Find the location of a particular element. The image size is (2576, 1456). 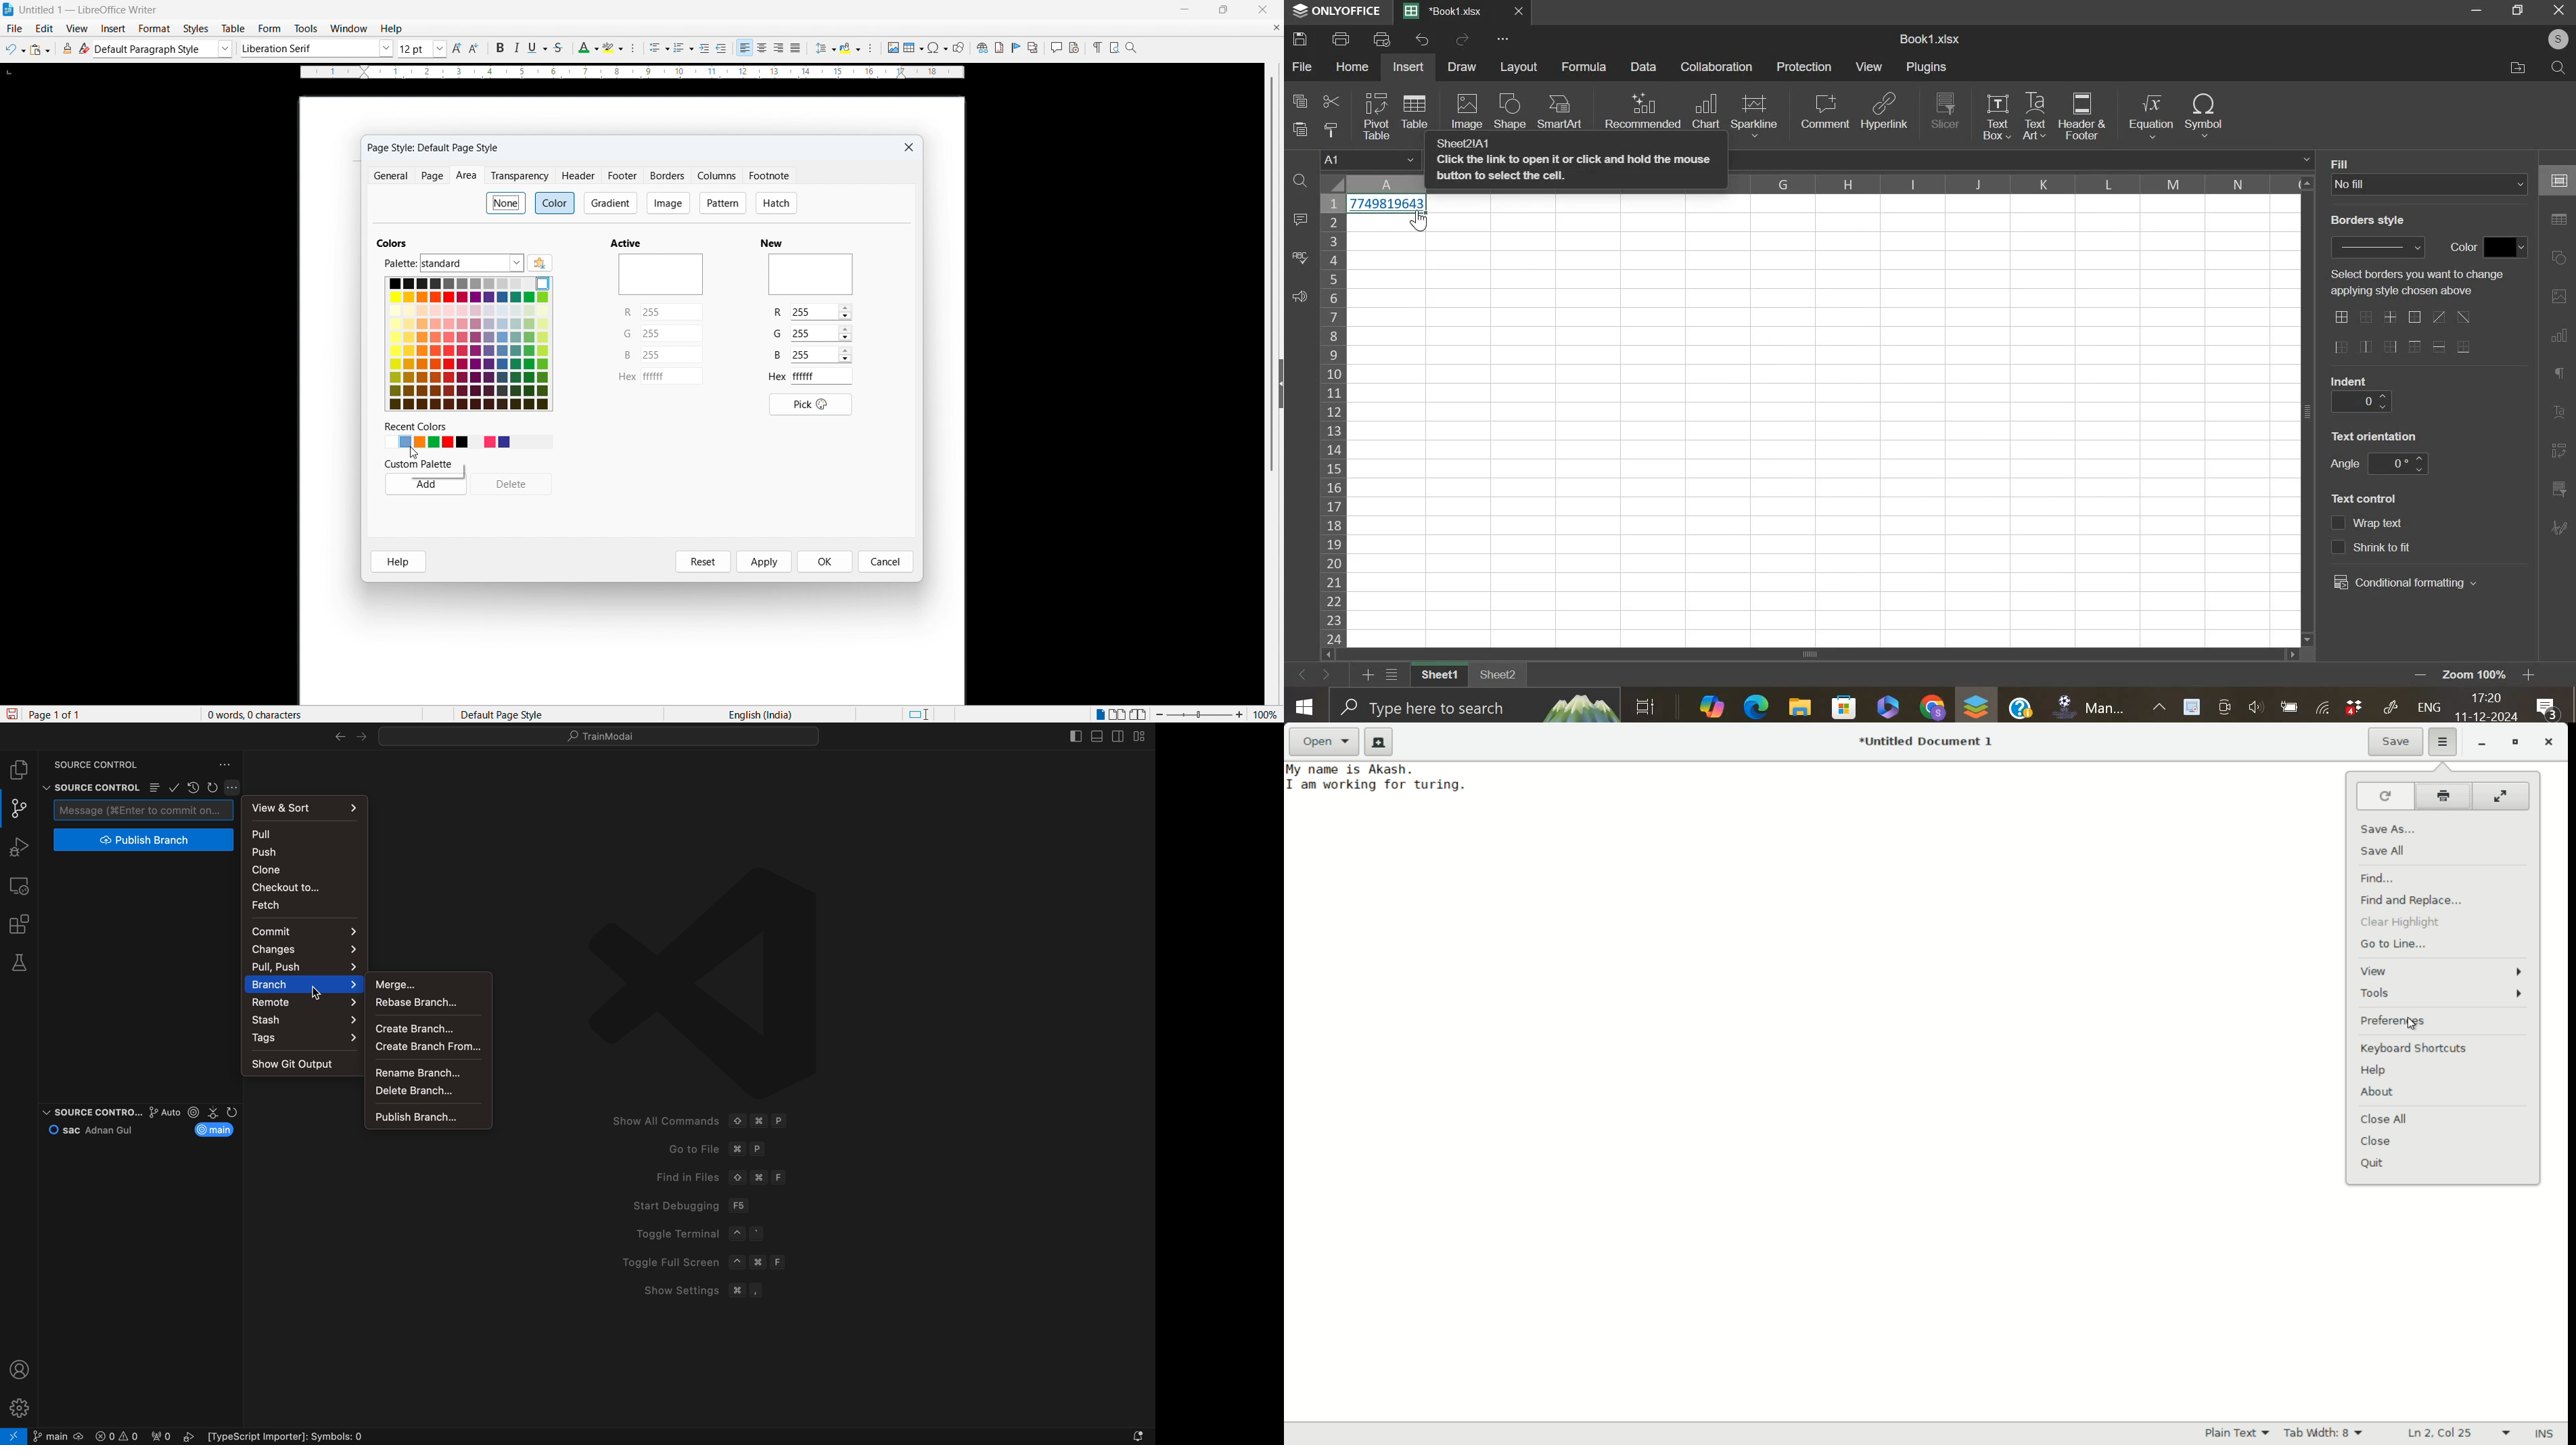

cell name is located at coordinates (1371, 161).